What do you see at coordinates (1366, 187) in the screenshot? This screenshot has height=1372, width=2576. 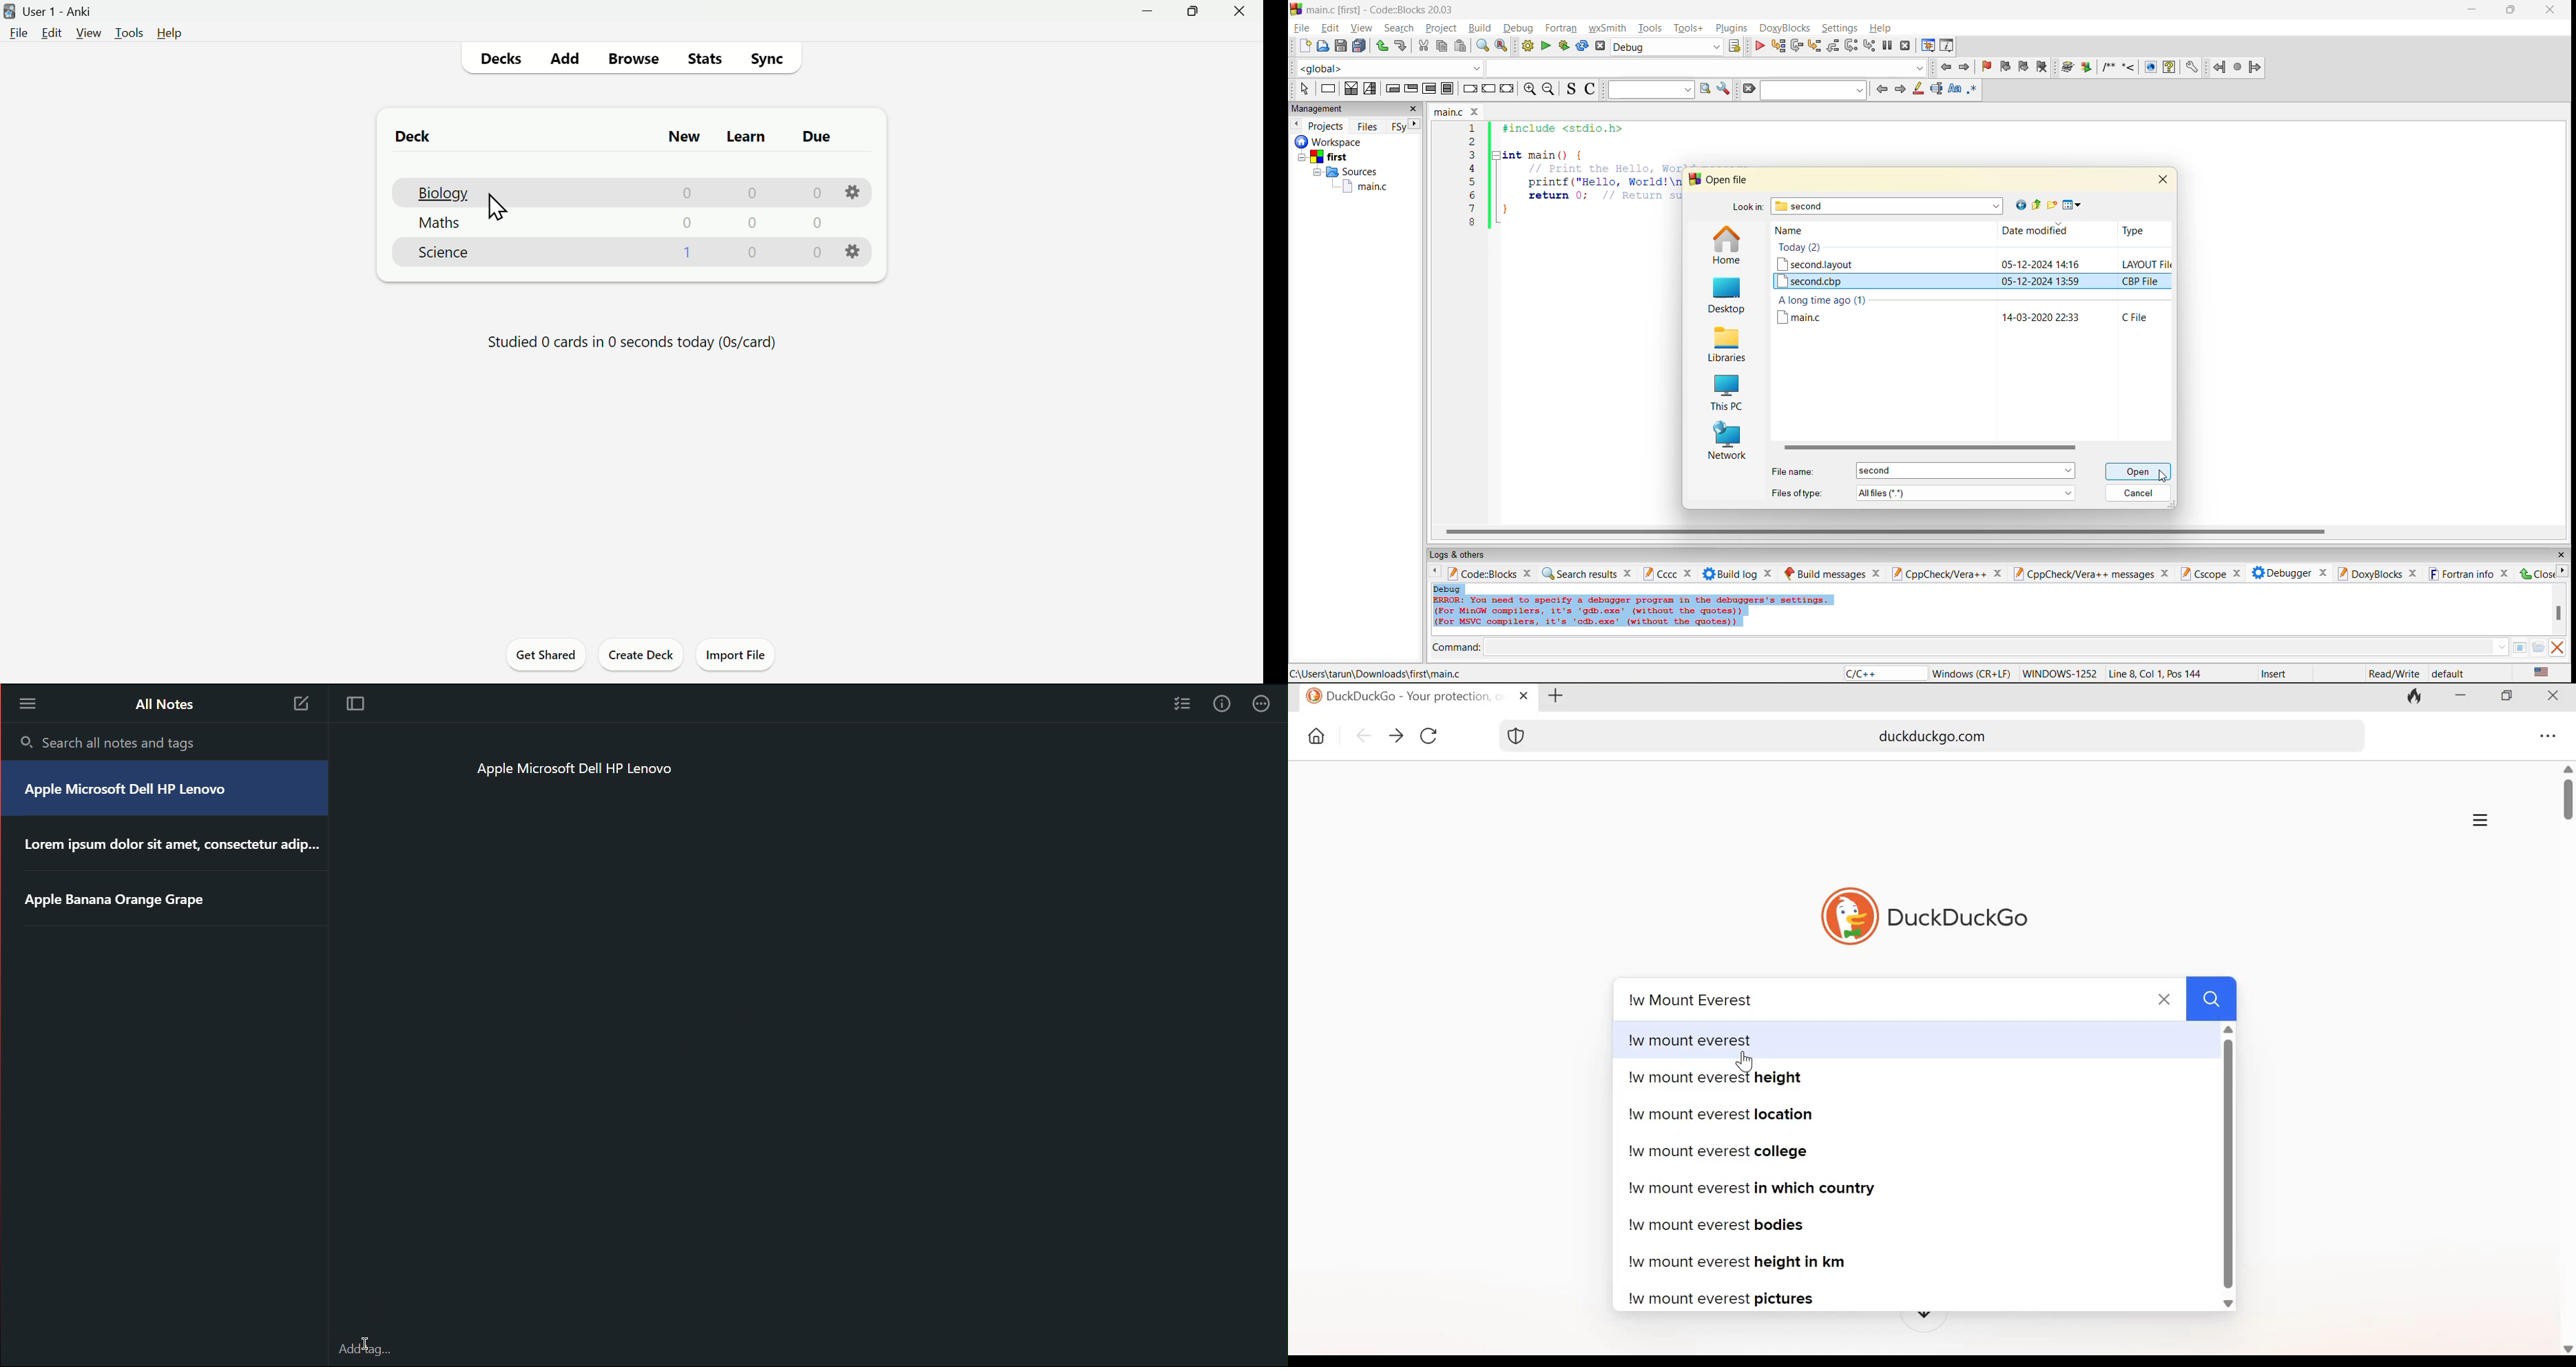 I see `main.c file` at bounding box center [1366, 187].